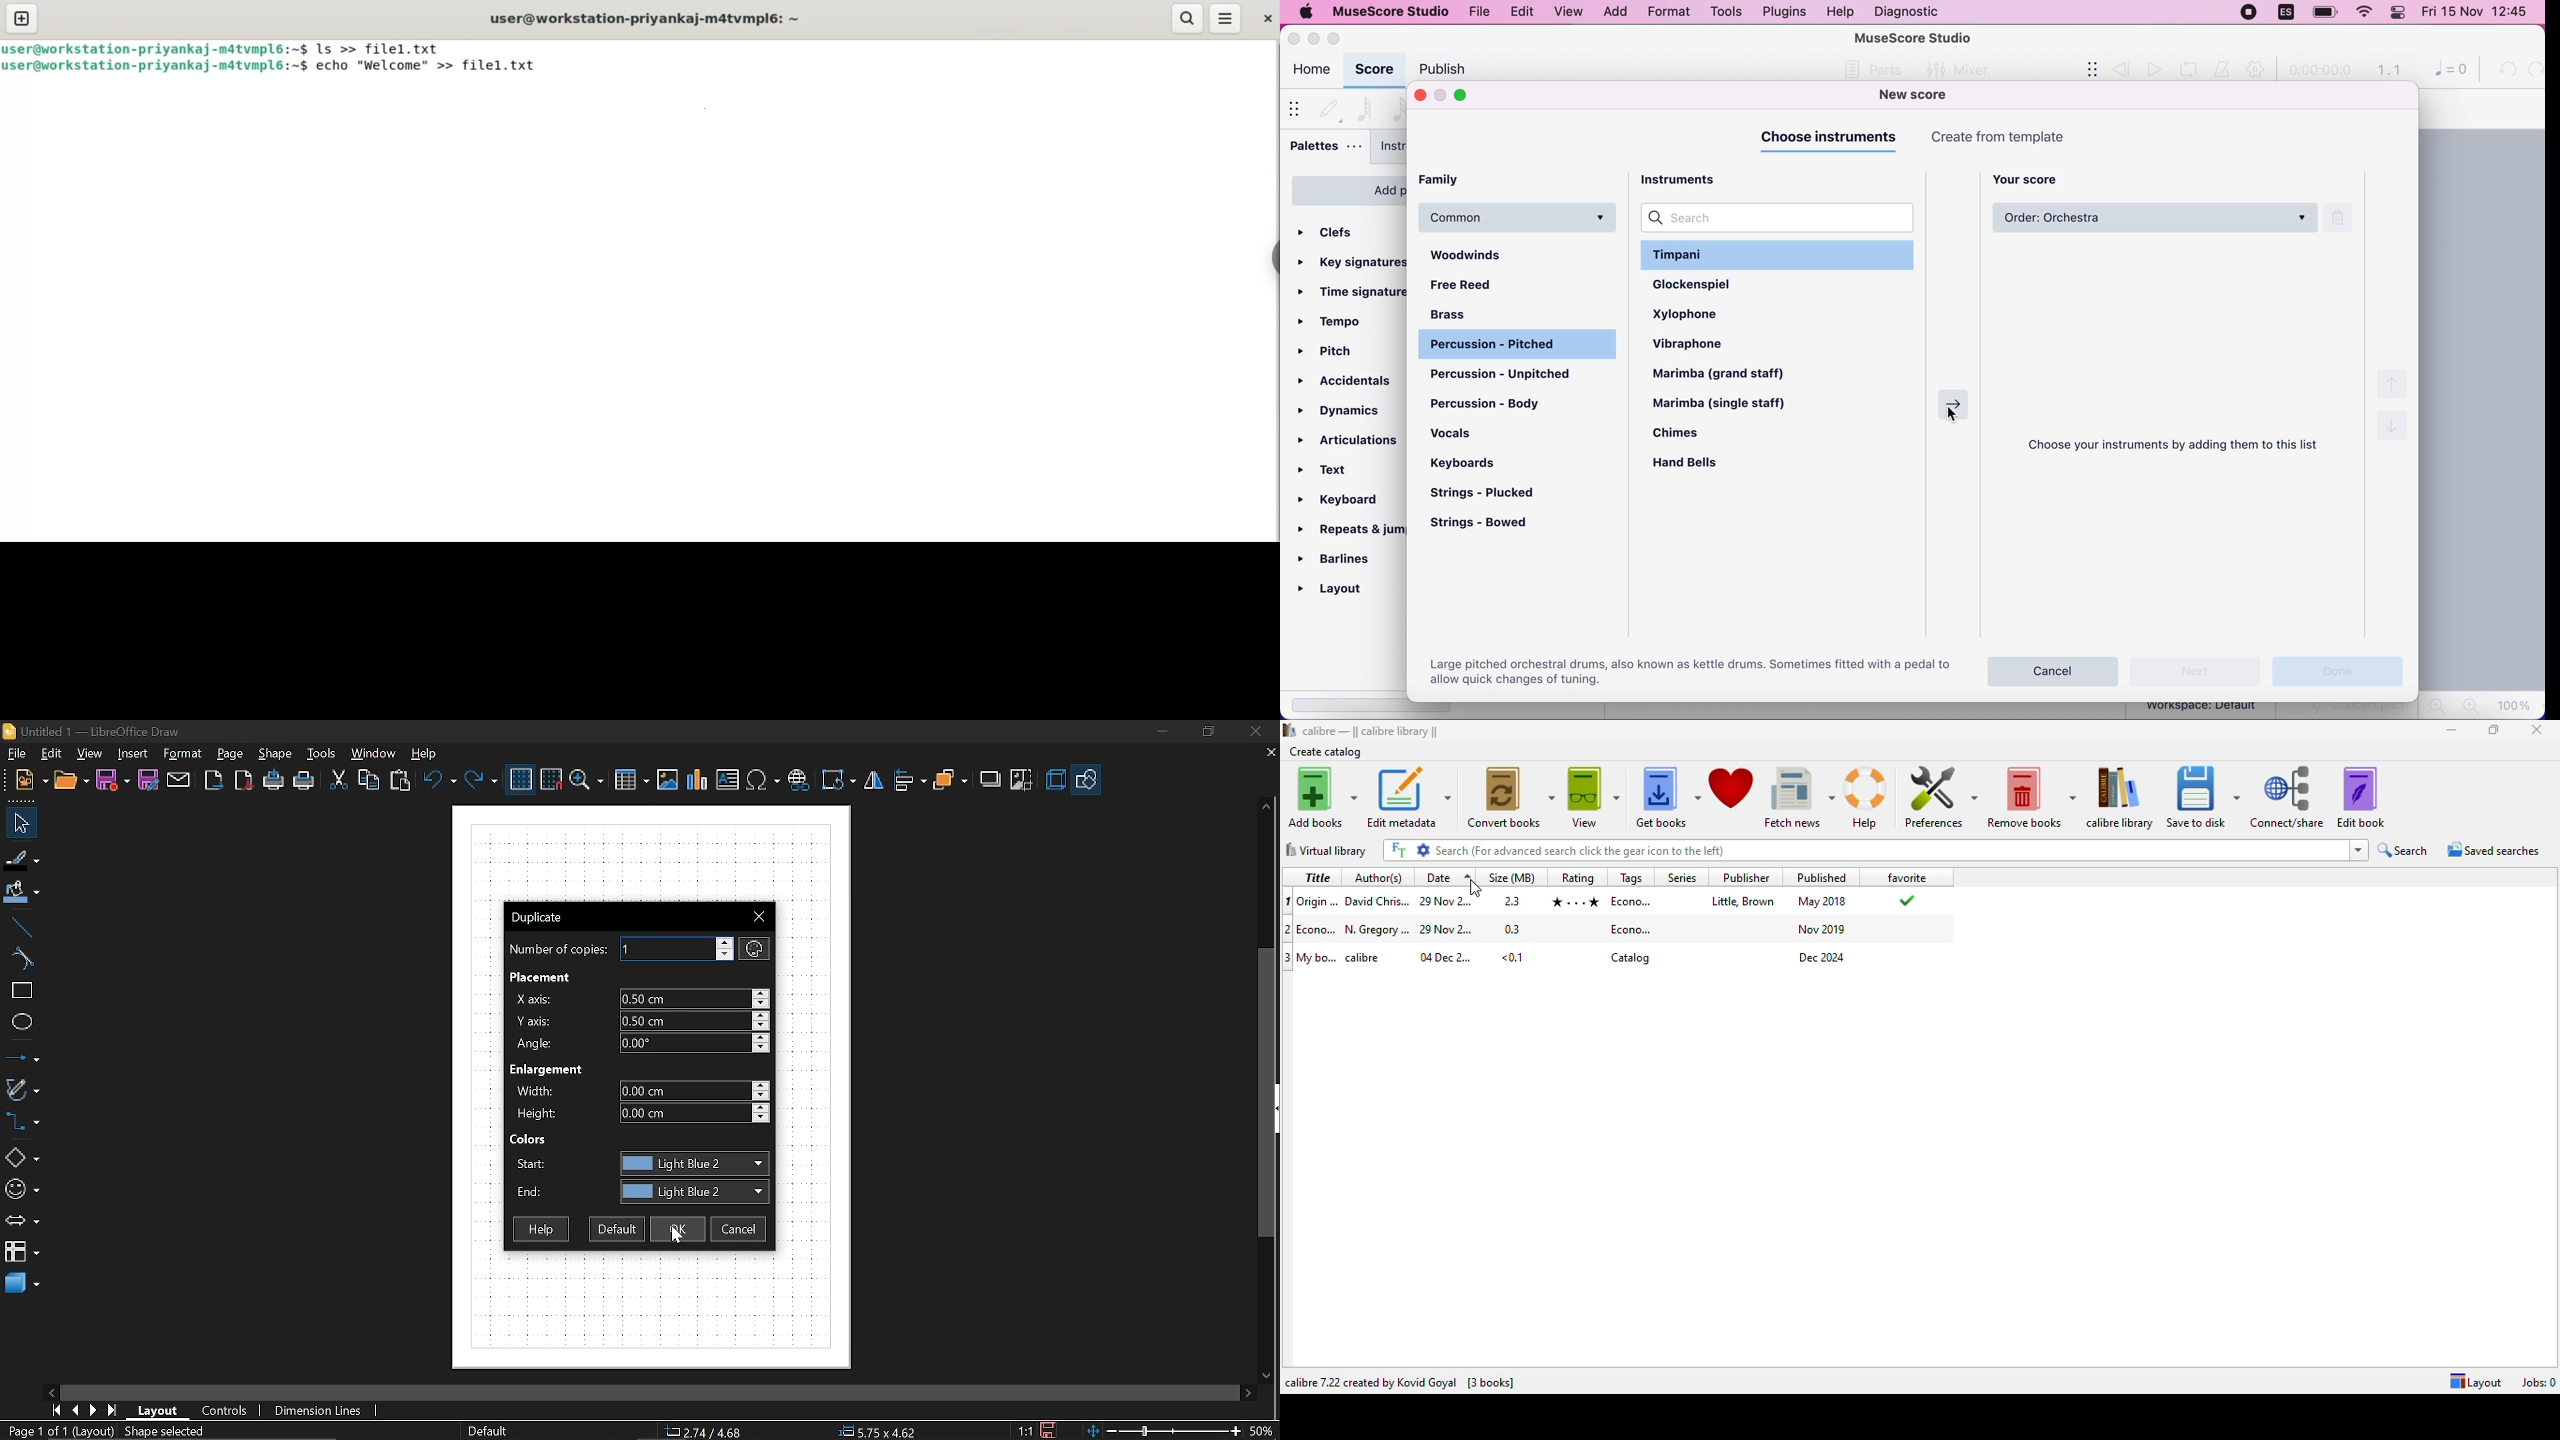 This screenshot has width=2576, height=1456. Describe the element at coordinates (1327, 850) in the screenshot. I see `virtual library` at that location.